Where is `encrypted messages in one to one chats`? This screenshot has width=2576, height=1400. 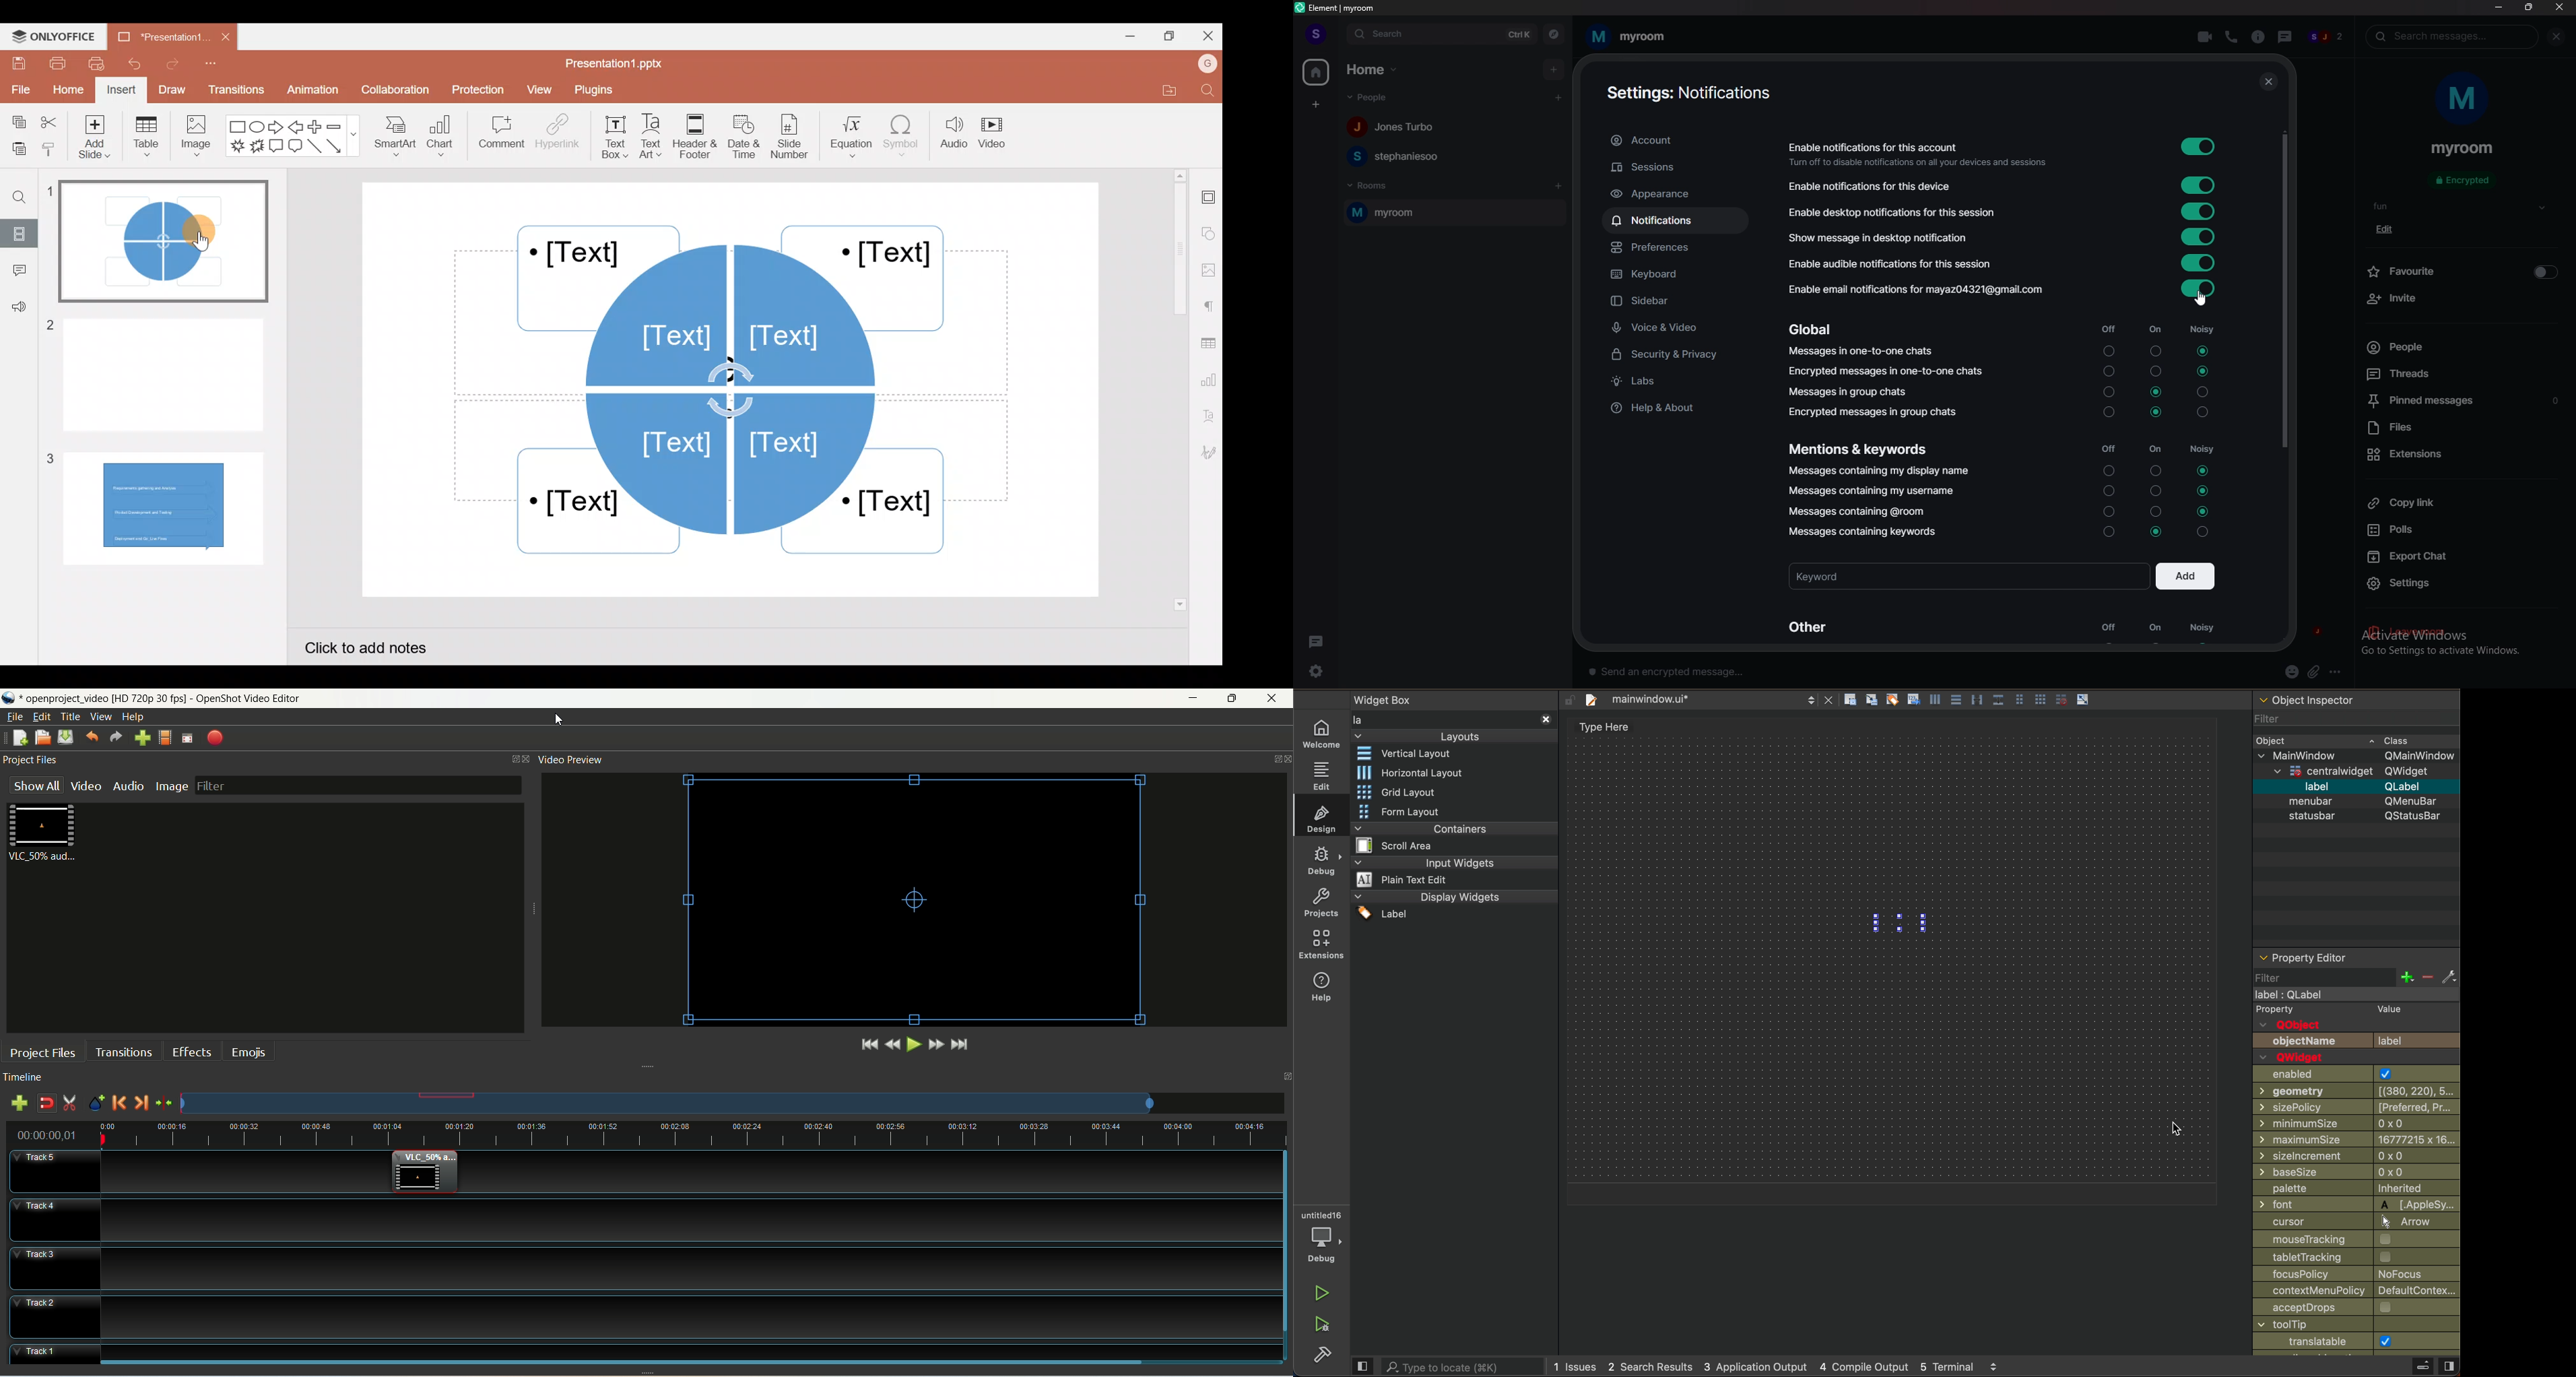
encrypted messages in one to one chats is located at coordinates (1886, 371).